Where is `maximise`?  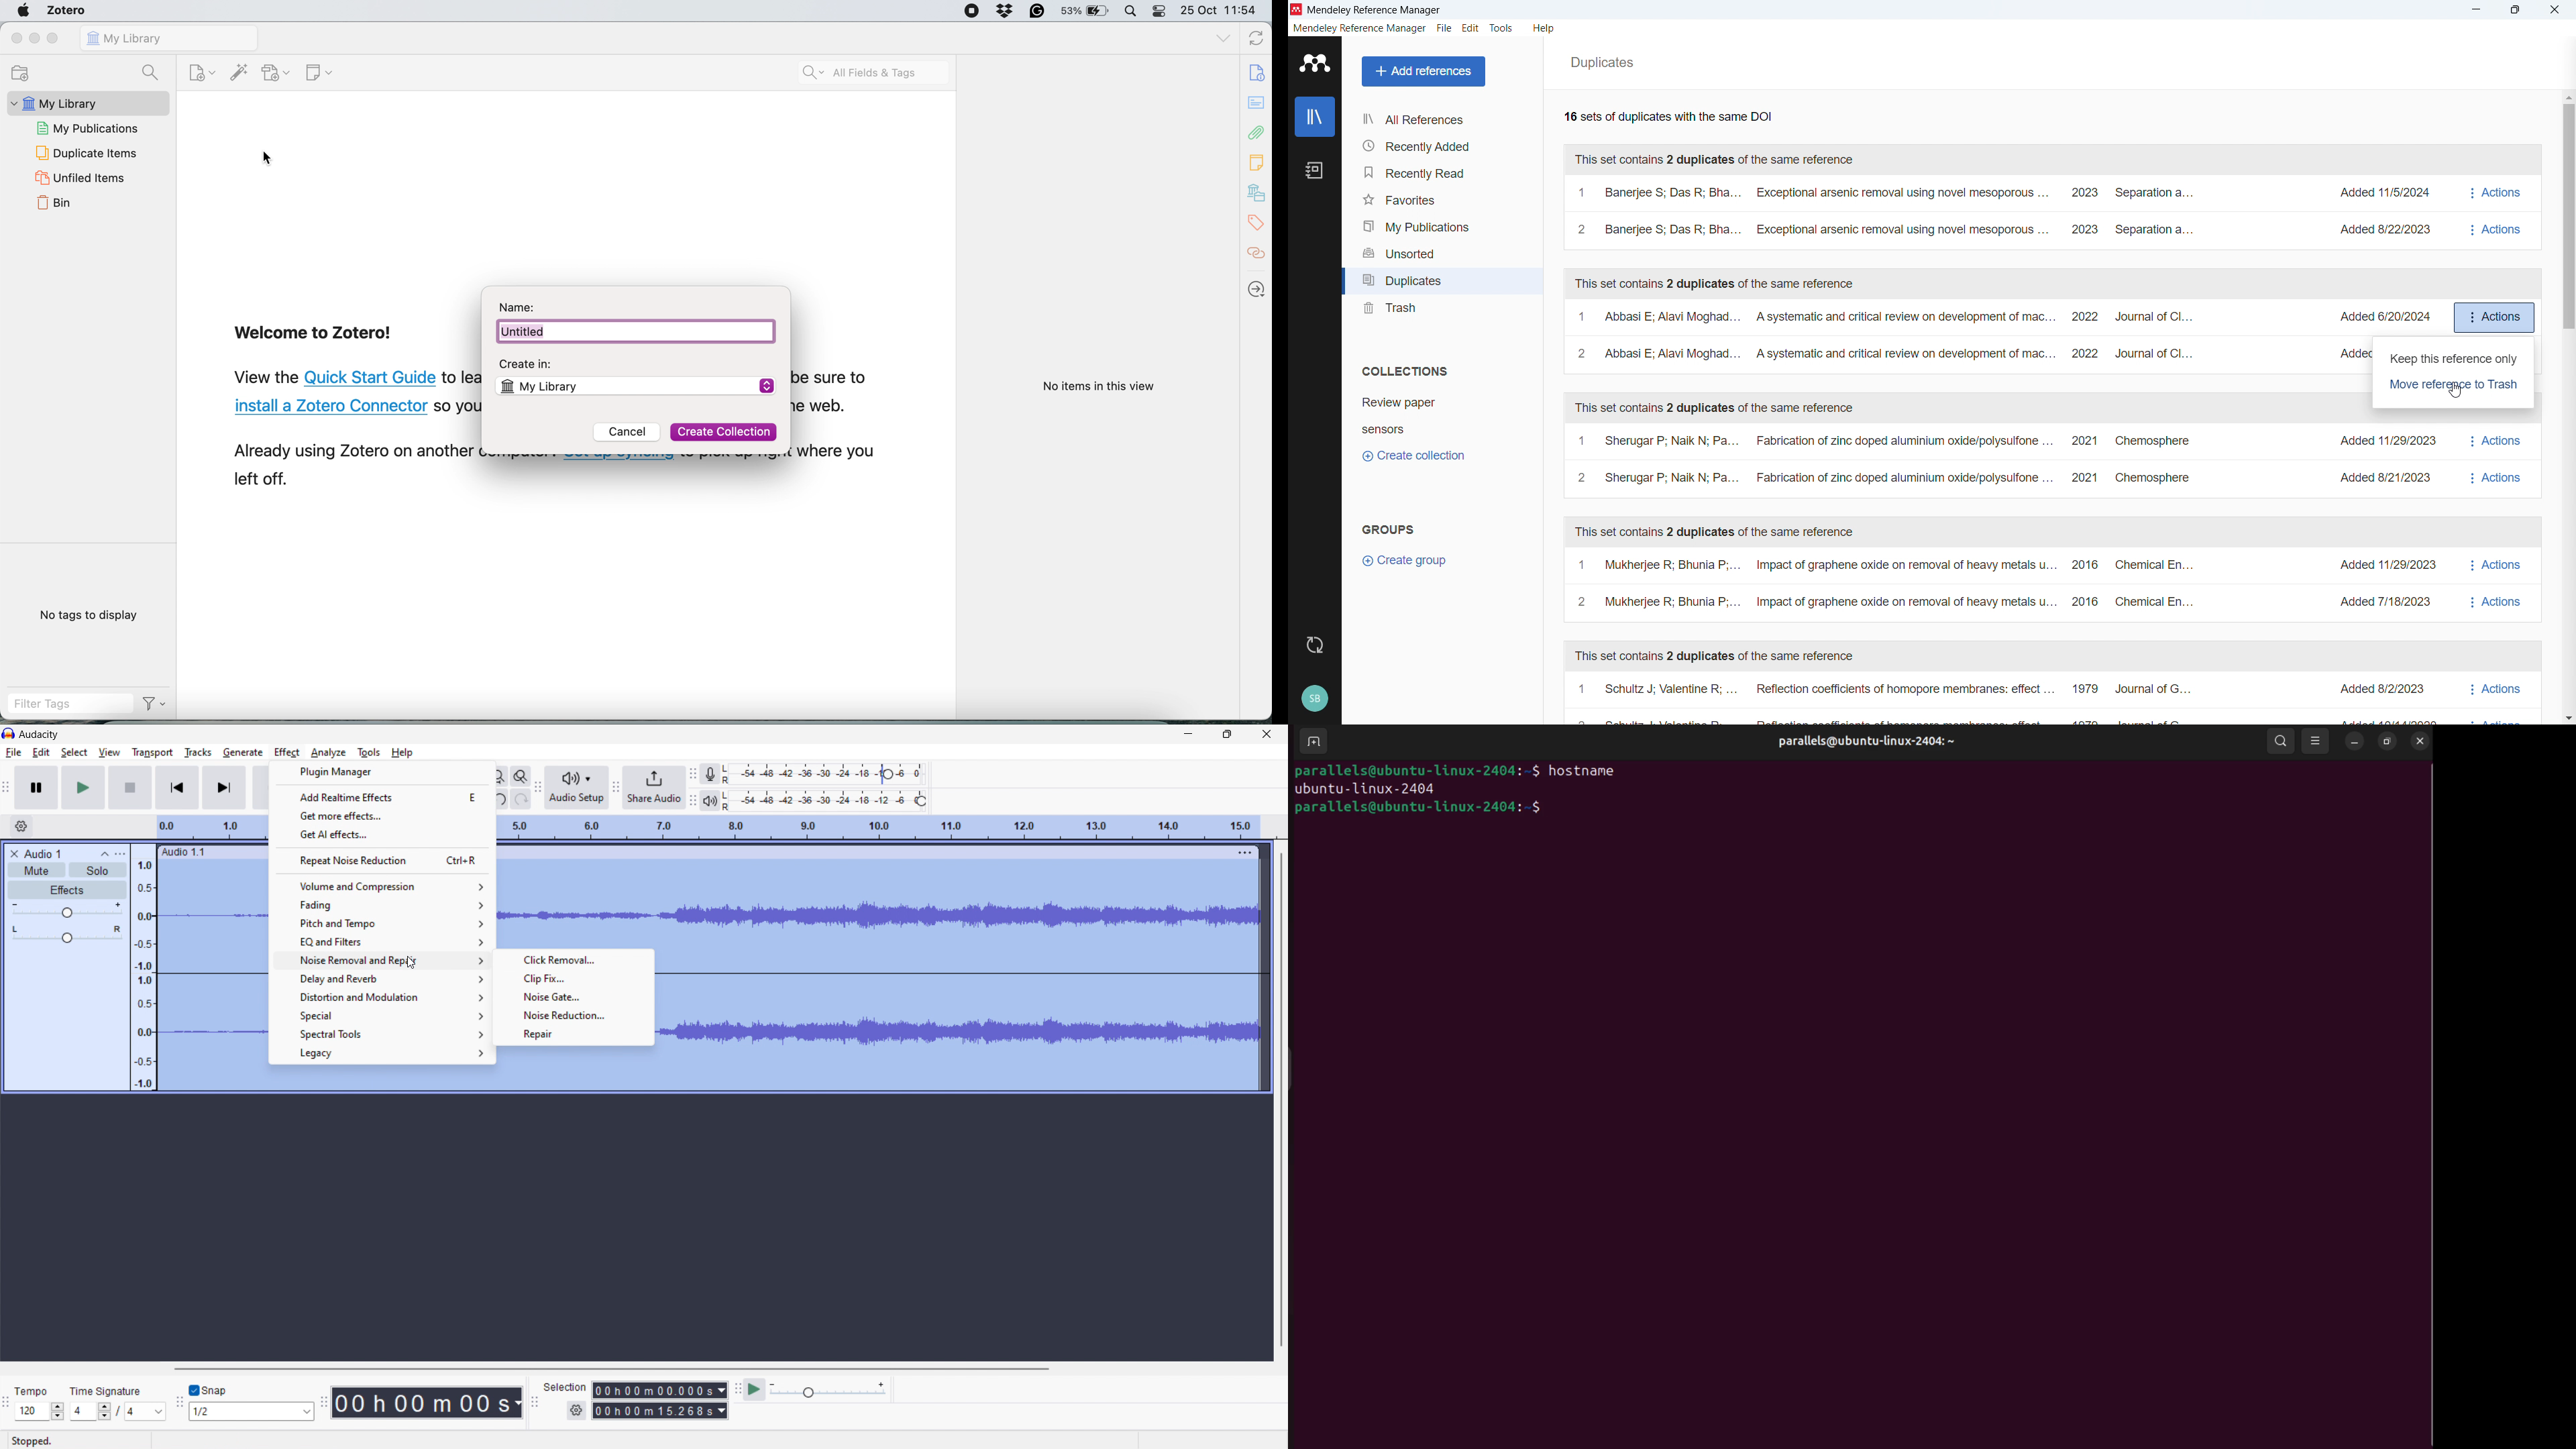 maximise is located at coordinates (53, 38).